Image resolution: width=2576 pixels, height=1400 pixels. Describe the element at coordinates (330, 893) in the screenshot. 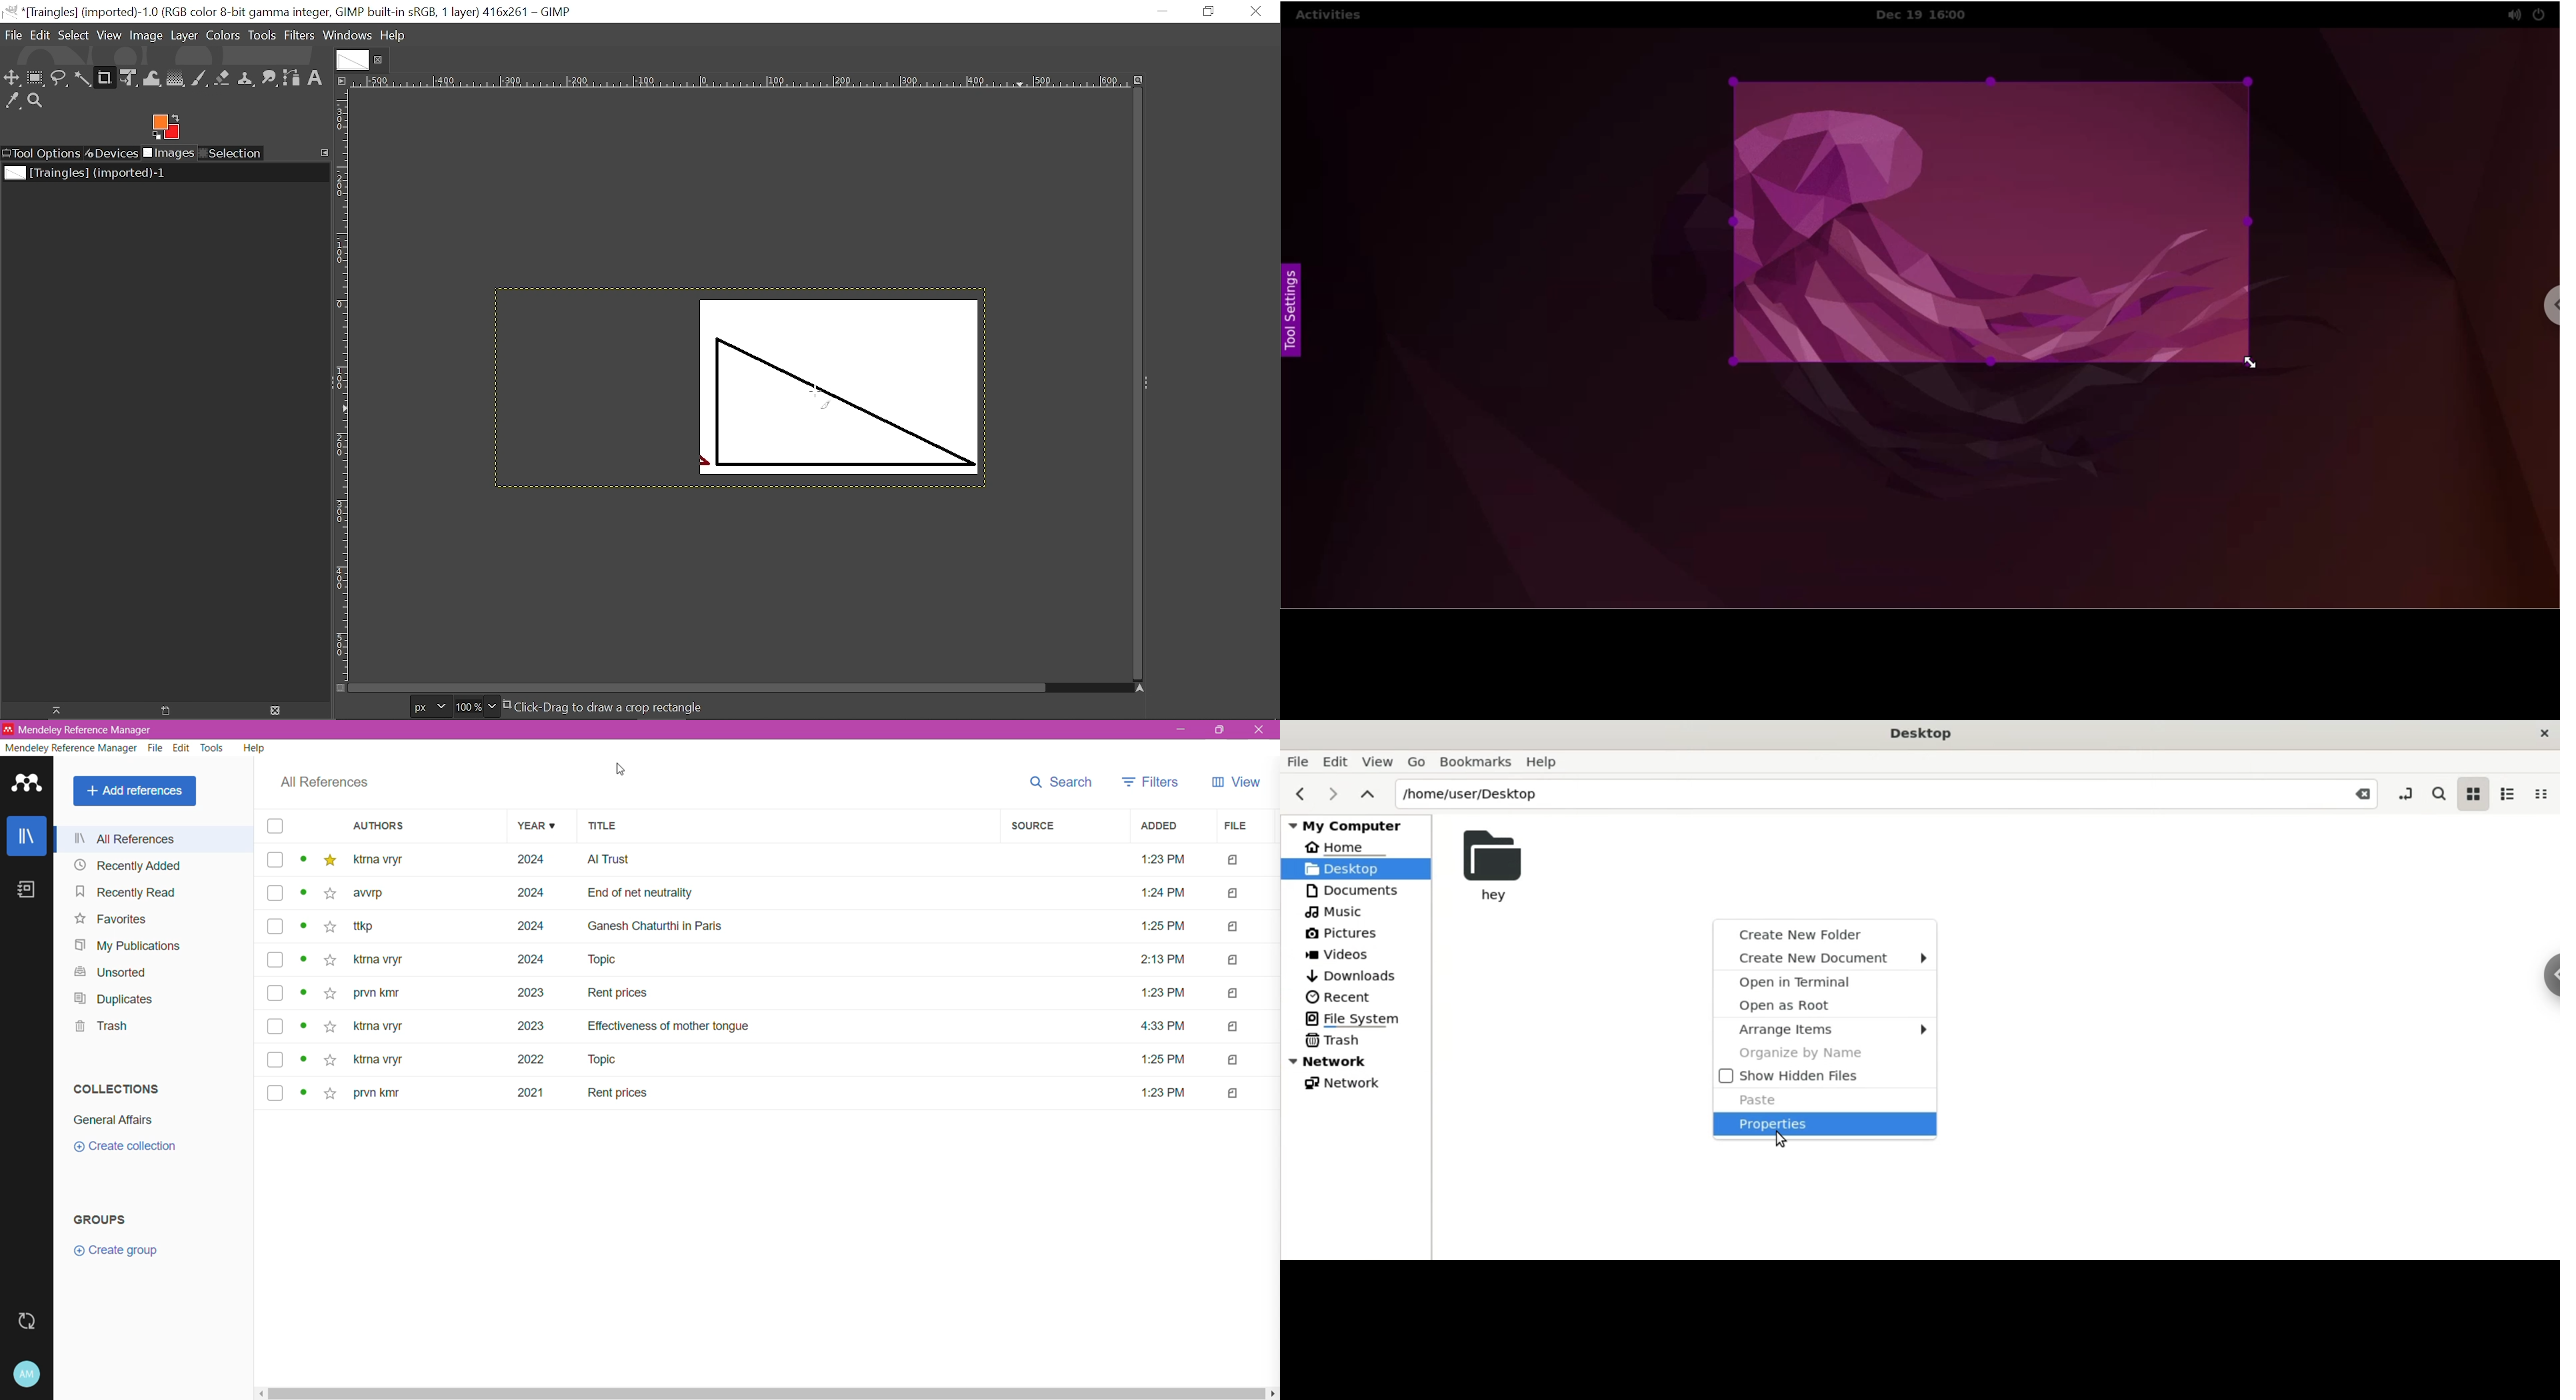

I see `click to add to favorites` at that location.